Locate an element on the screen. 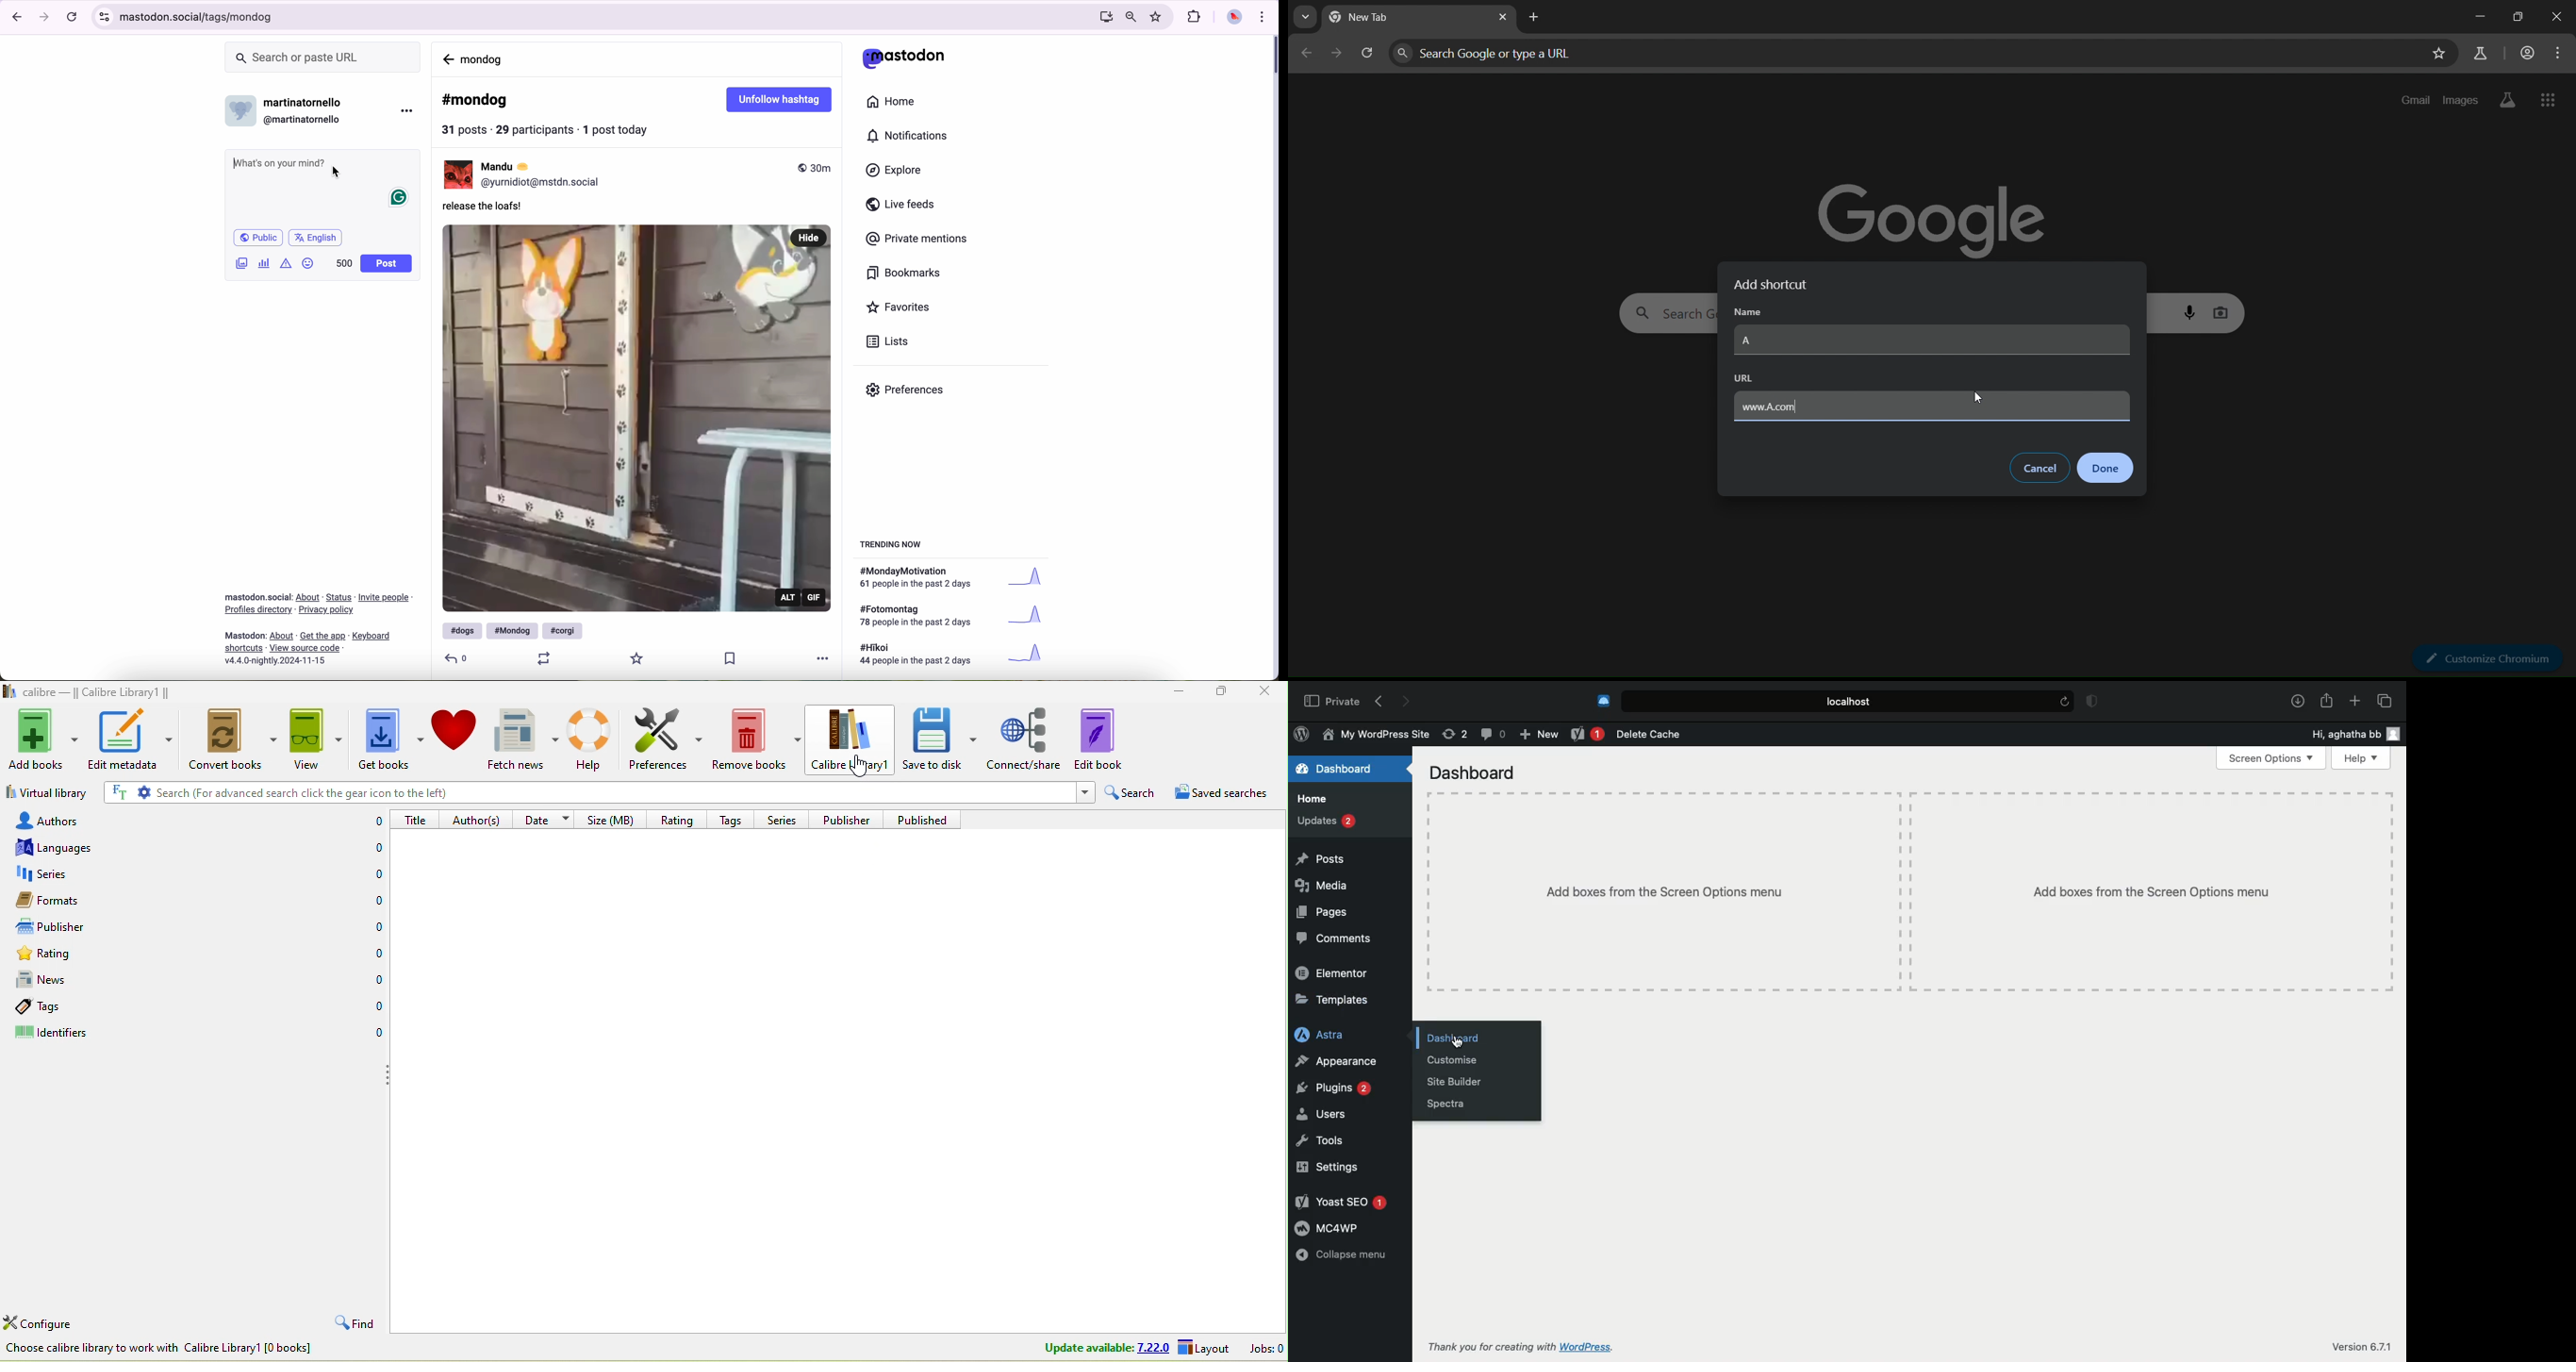  Updates 2 is located at coordinates (1328, 822).